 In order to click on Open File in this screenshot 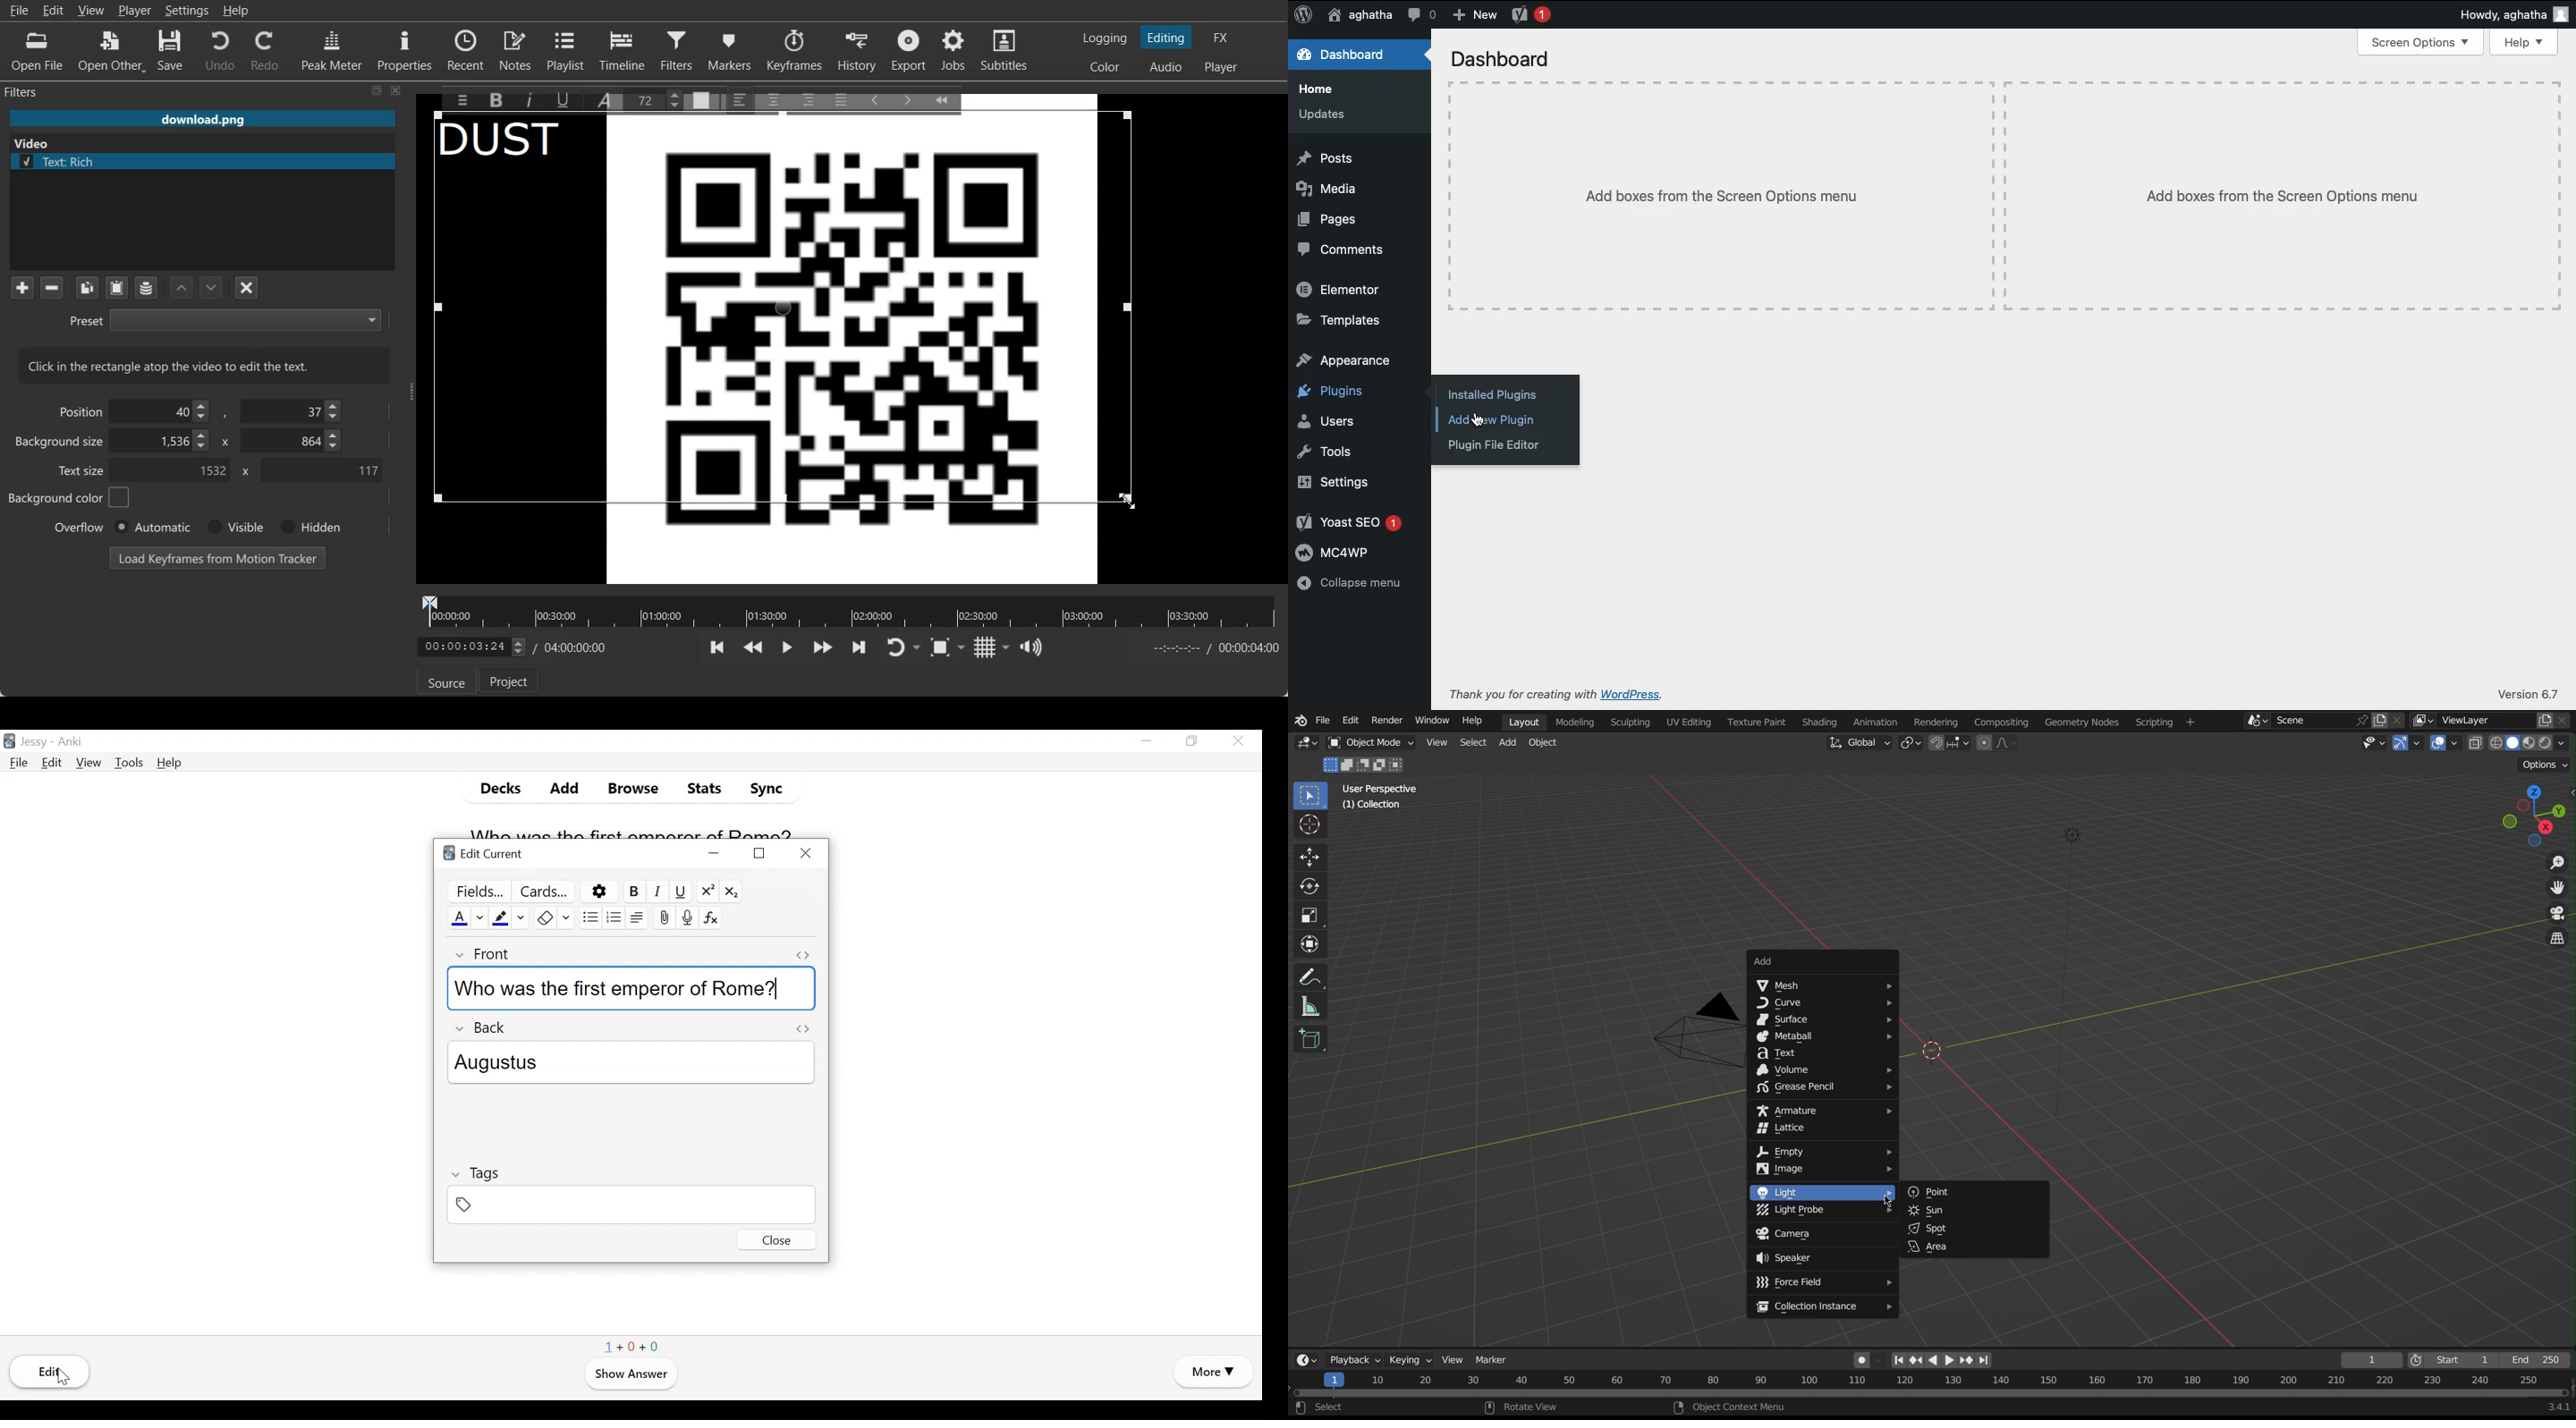, I will do `click(37, 52)`.